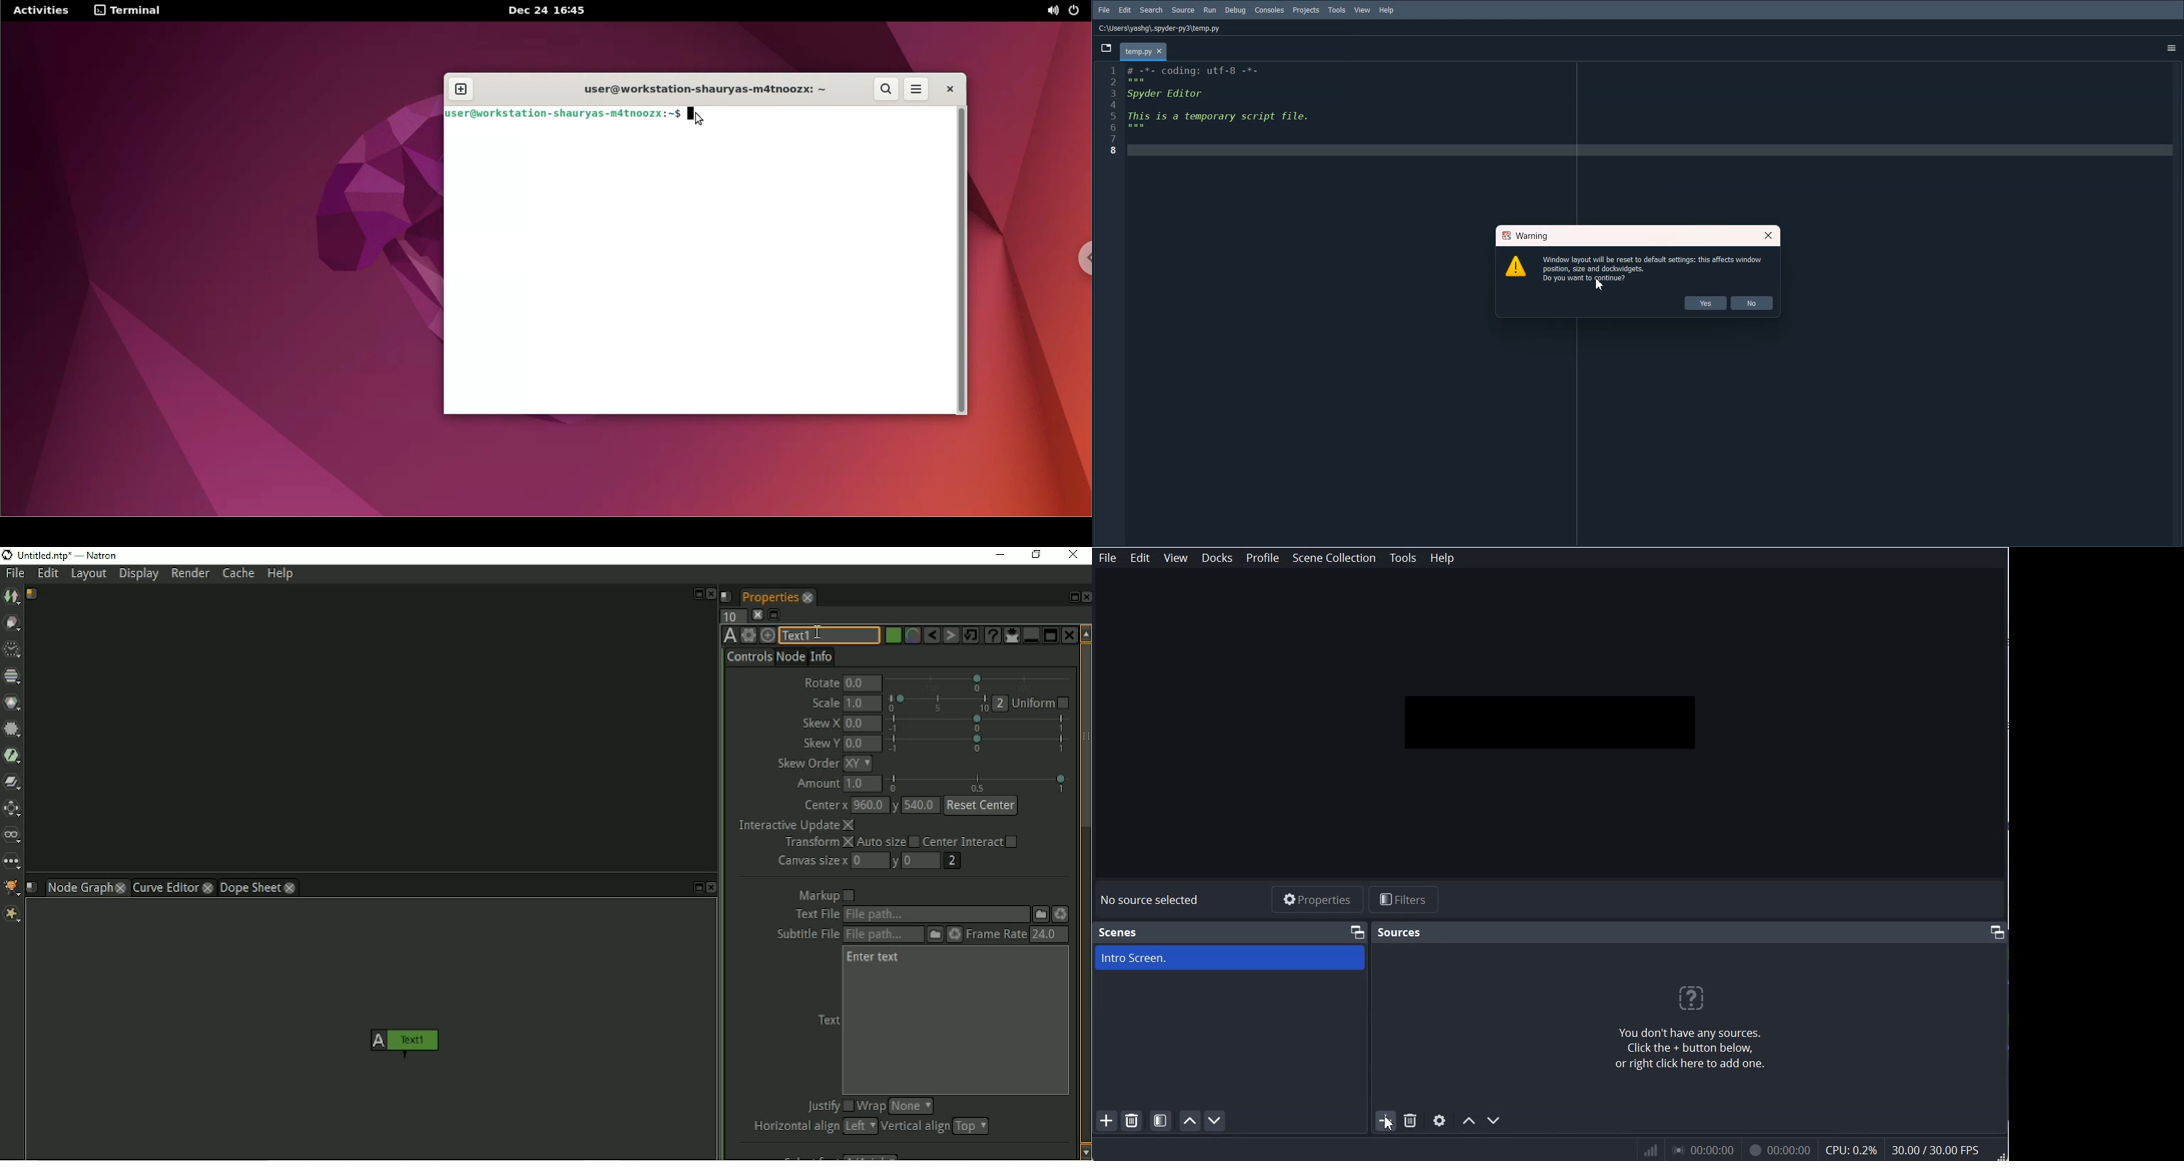 The height and width of the screenshot is (1176, 2184). Describe the element at coordinates (1439, 1121) in the screenshot. I see `Open Source properties` at that location.